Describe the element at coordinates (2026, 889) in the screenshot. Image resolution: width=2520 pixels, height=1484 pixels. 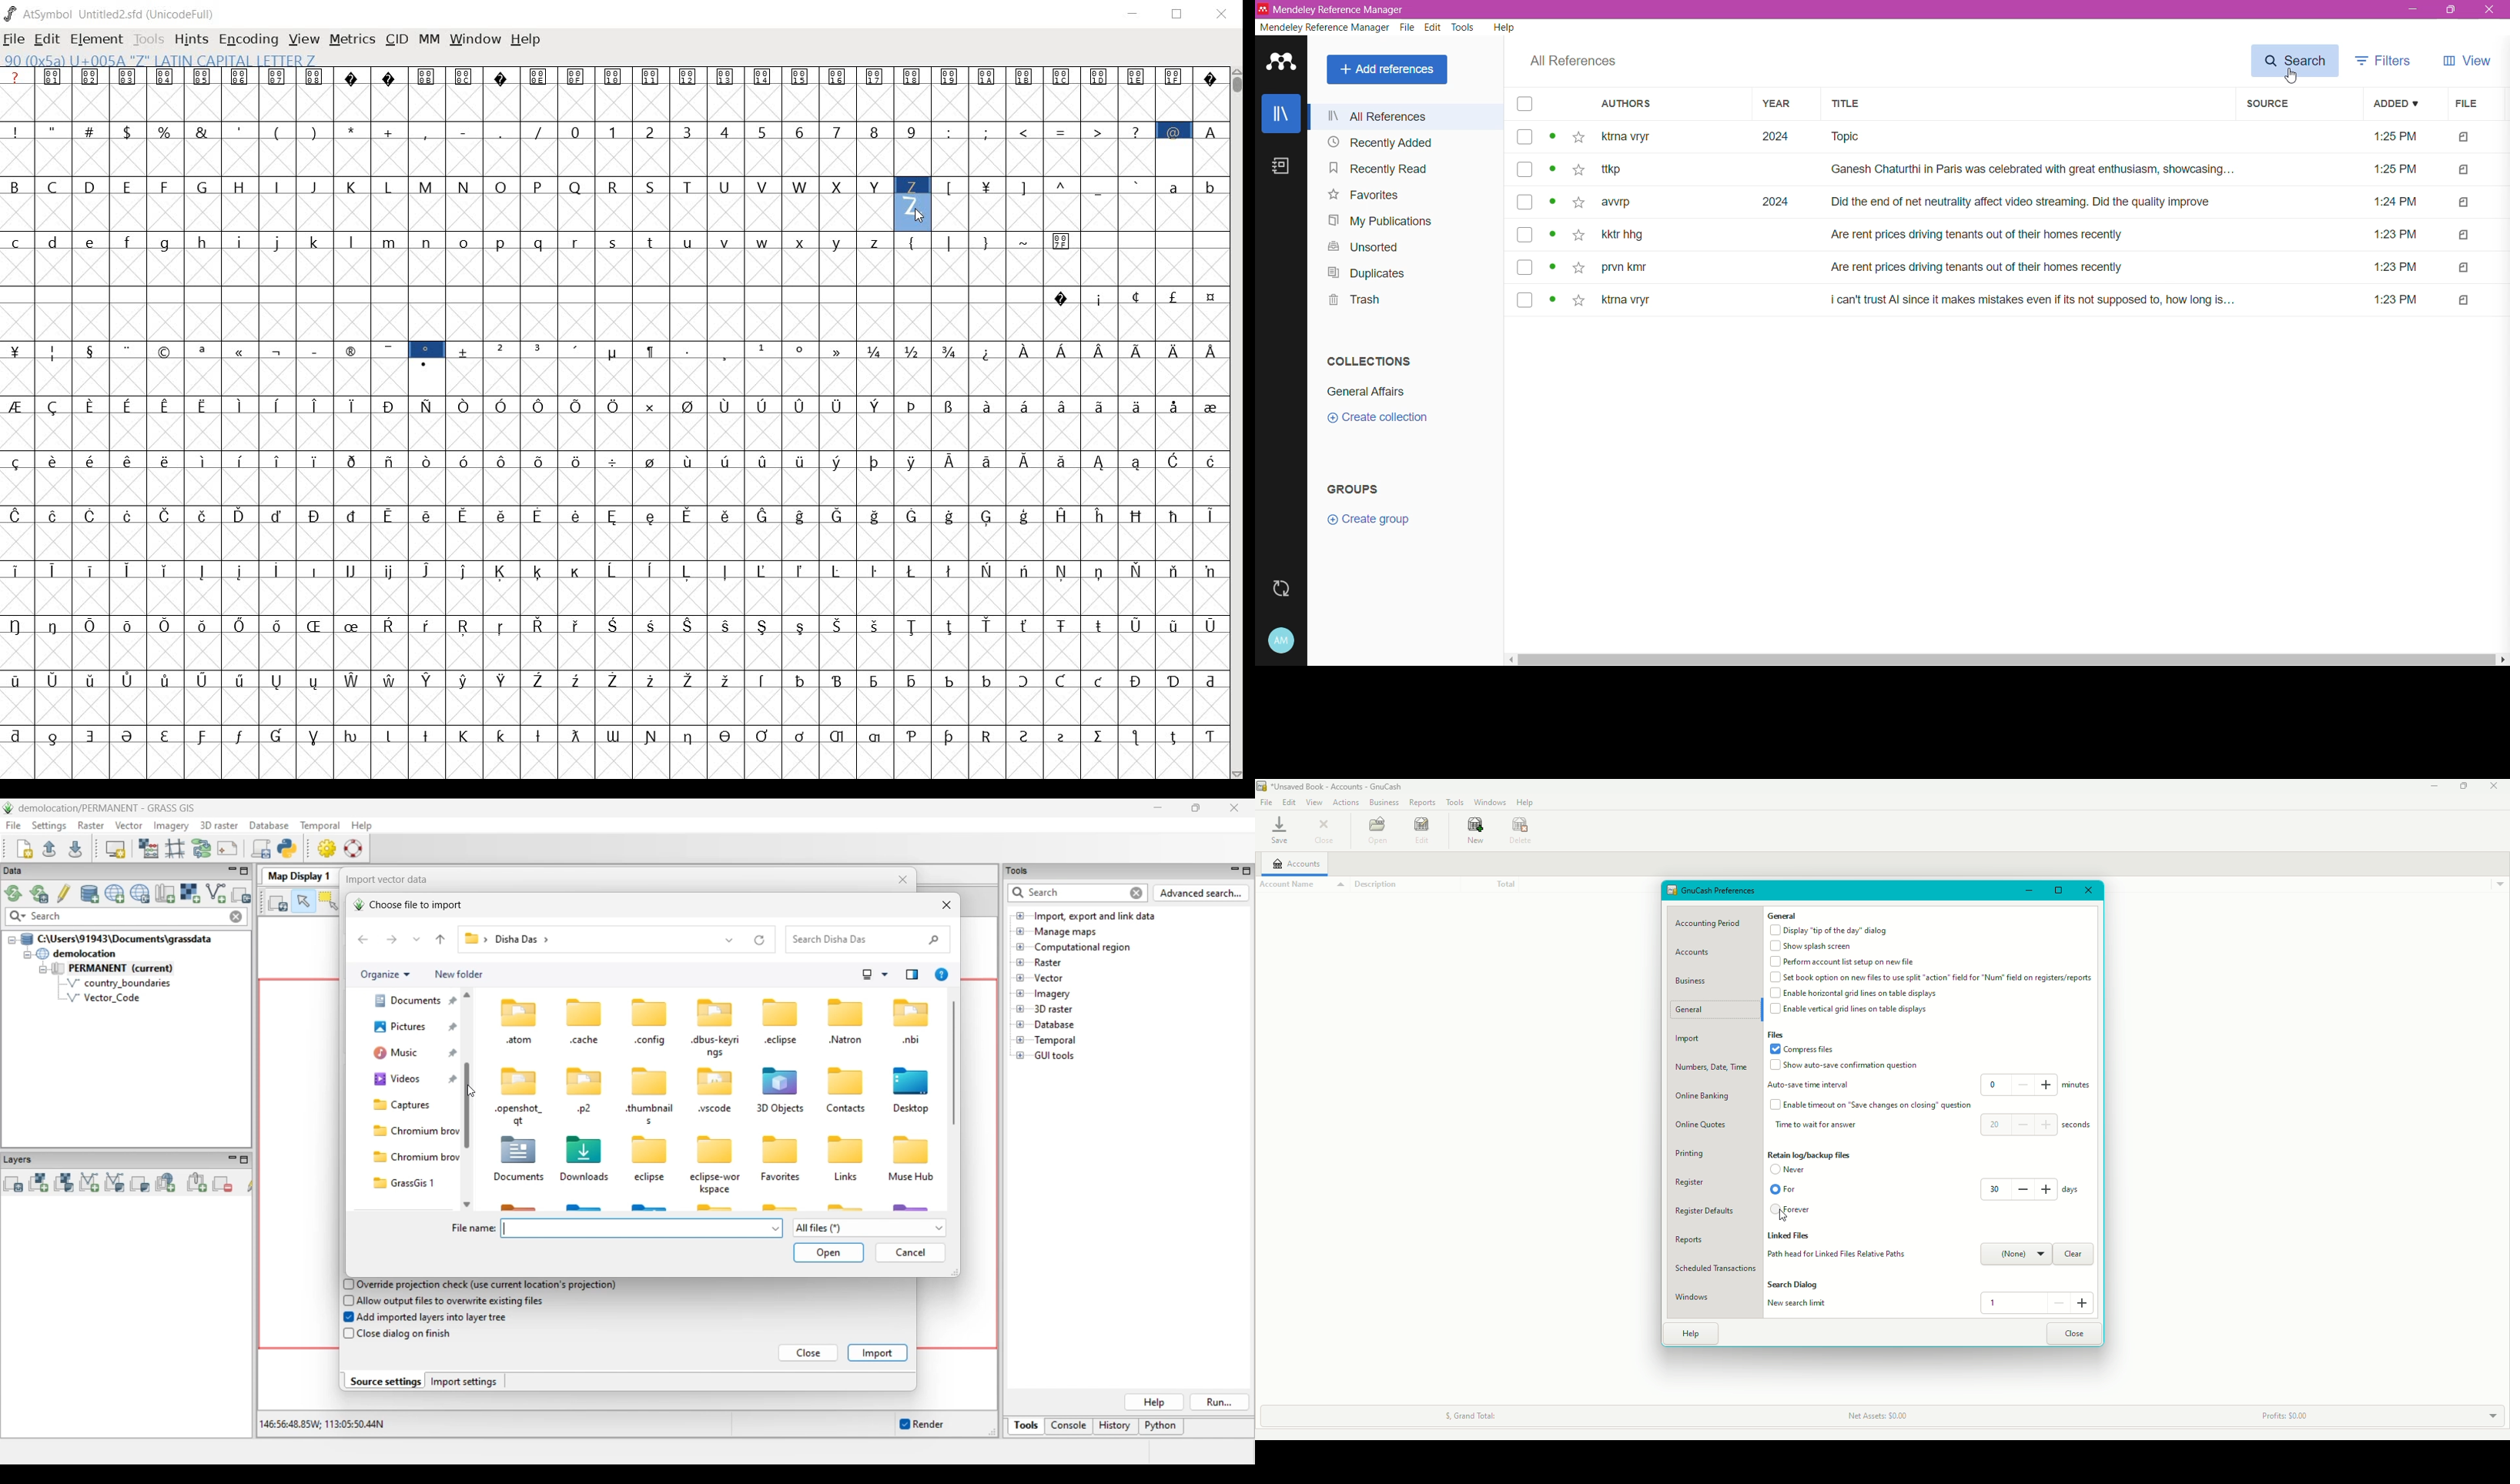
I see `Minimize` at that location.